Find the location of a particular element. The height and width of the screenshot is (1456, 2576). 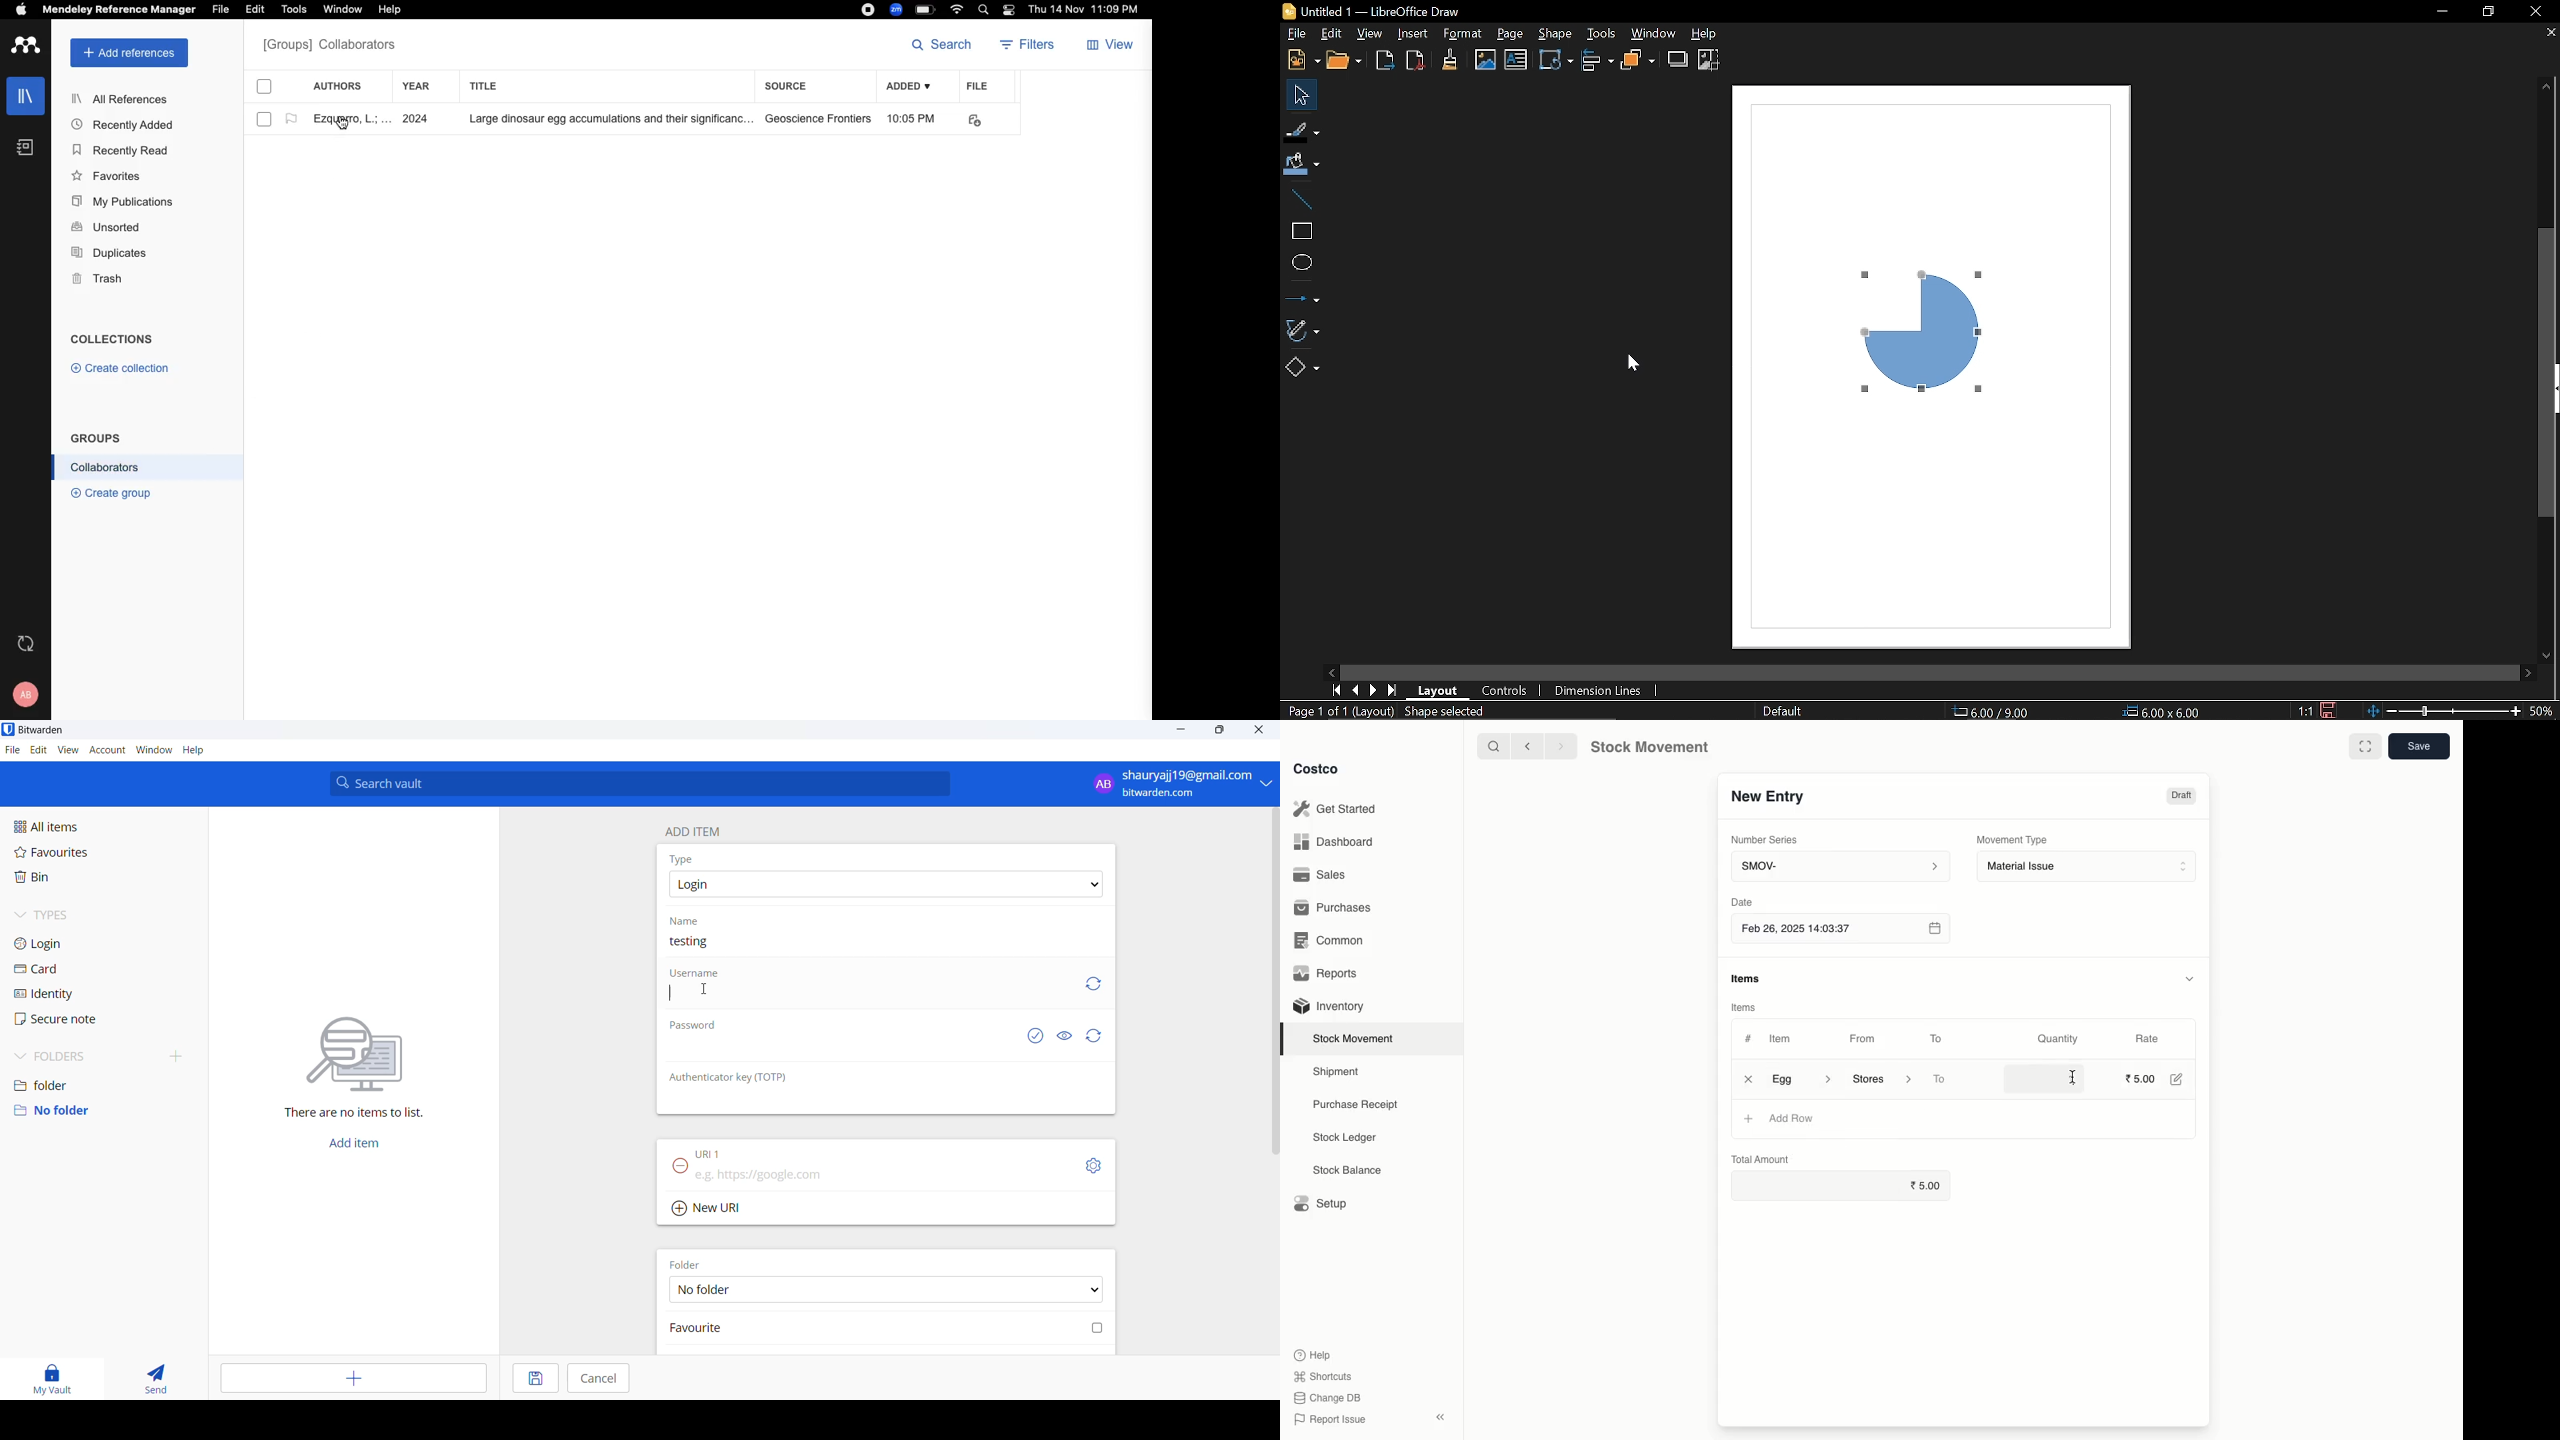

hide is located at coordinates (2192, 977).